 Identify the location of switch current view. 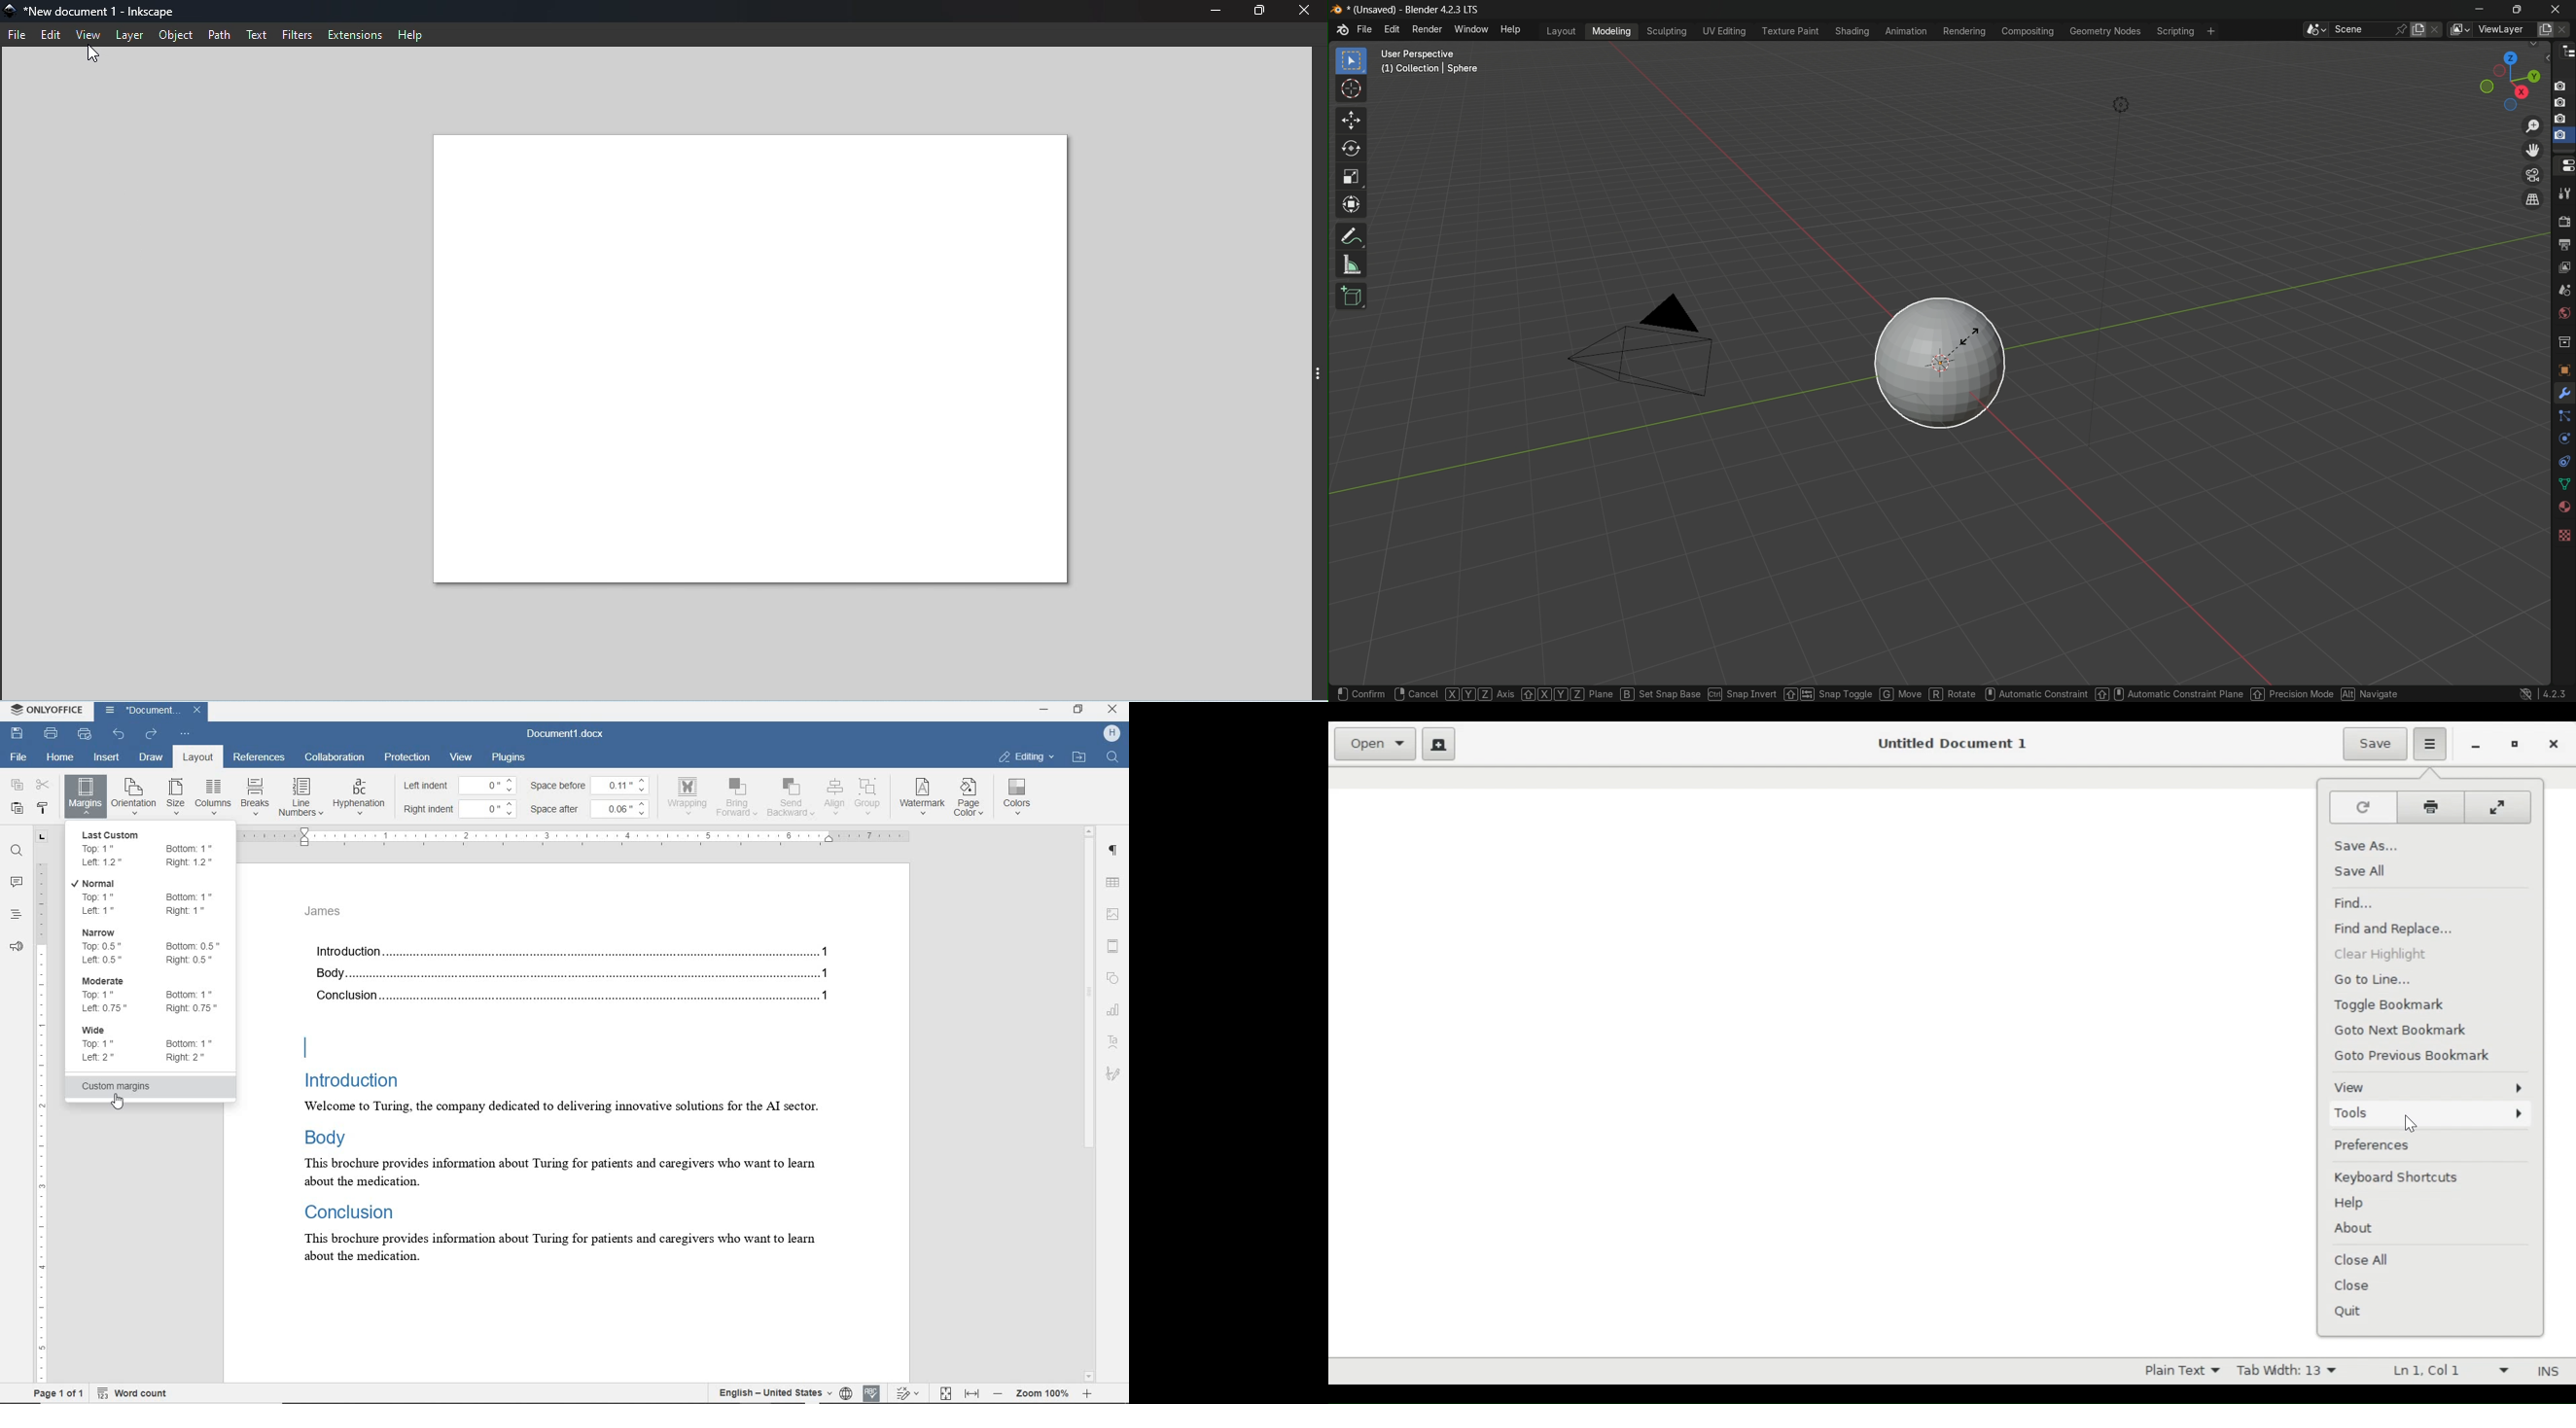
(2536, 200).